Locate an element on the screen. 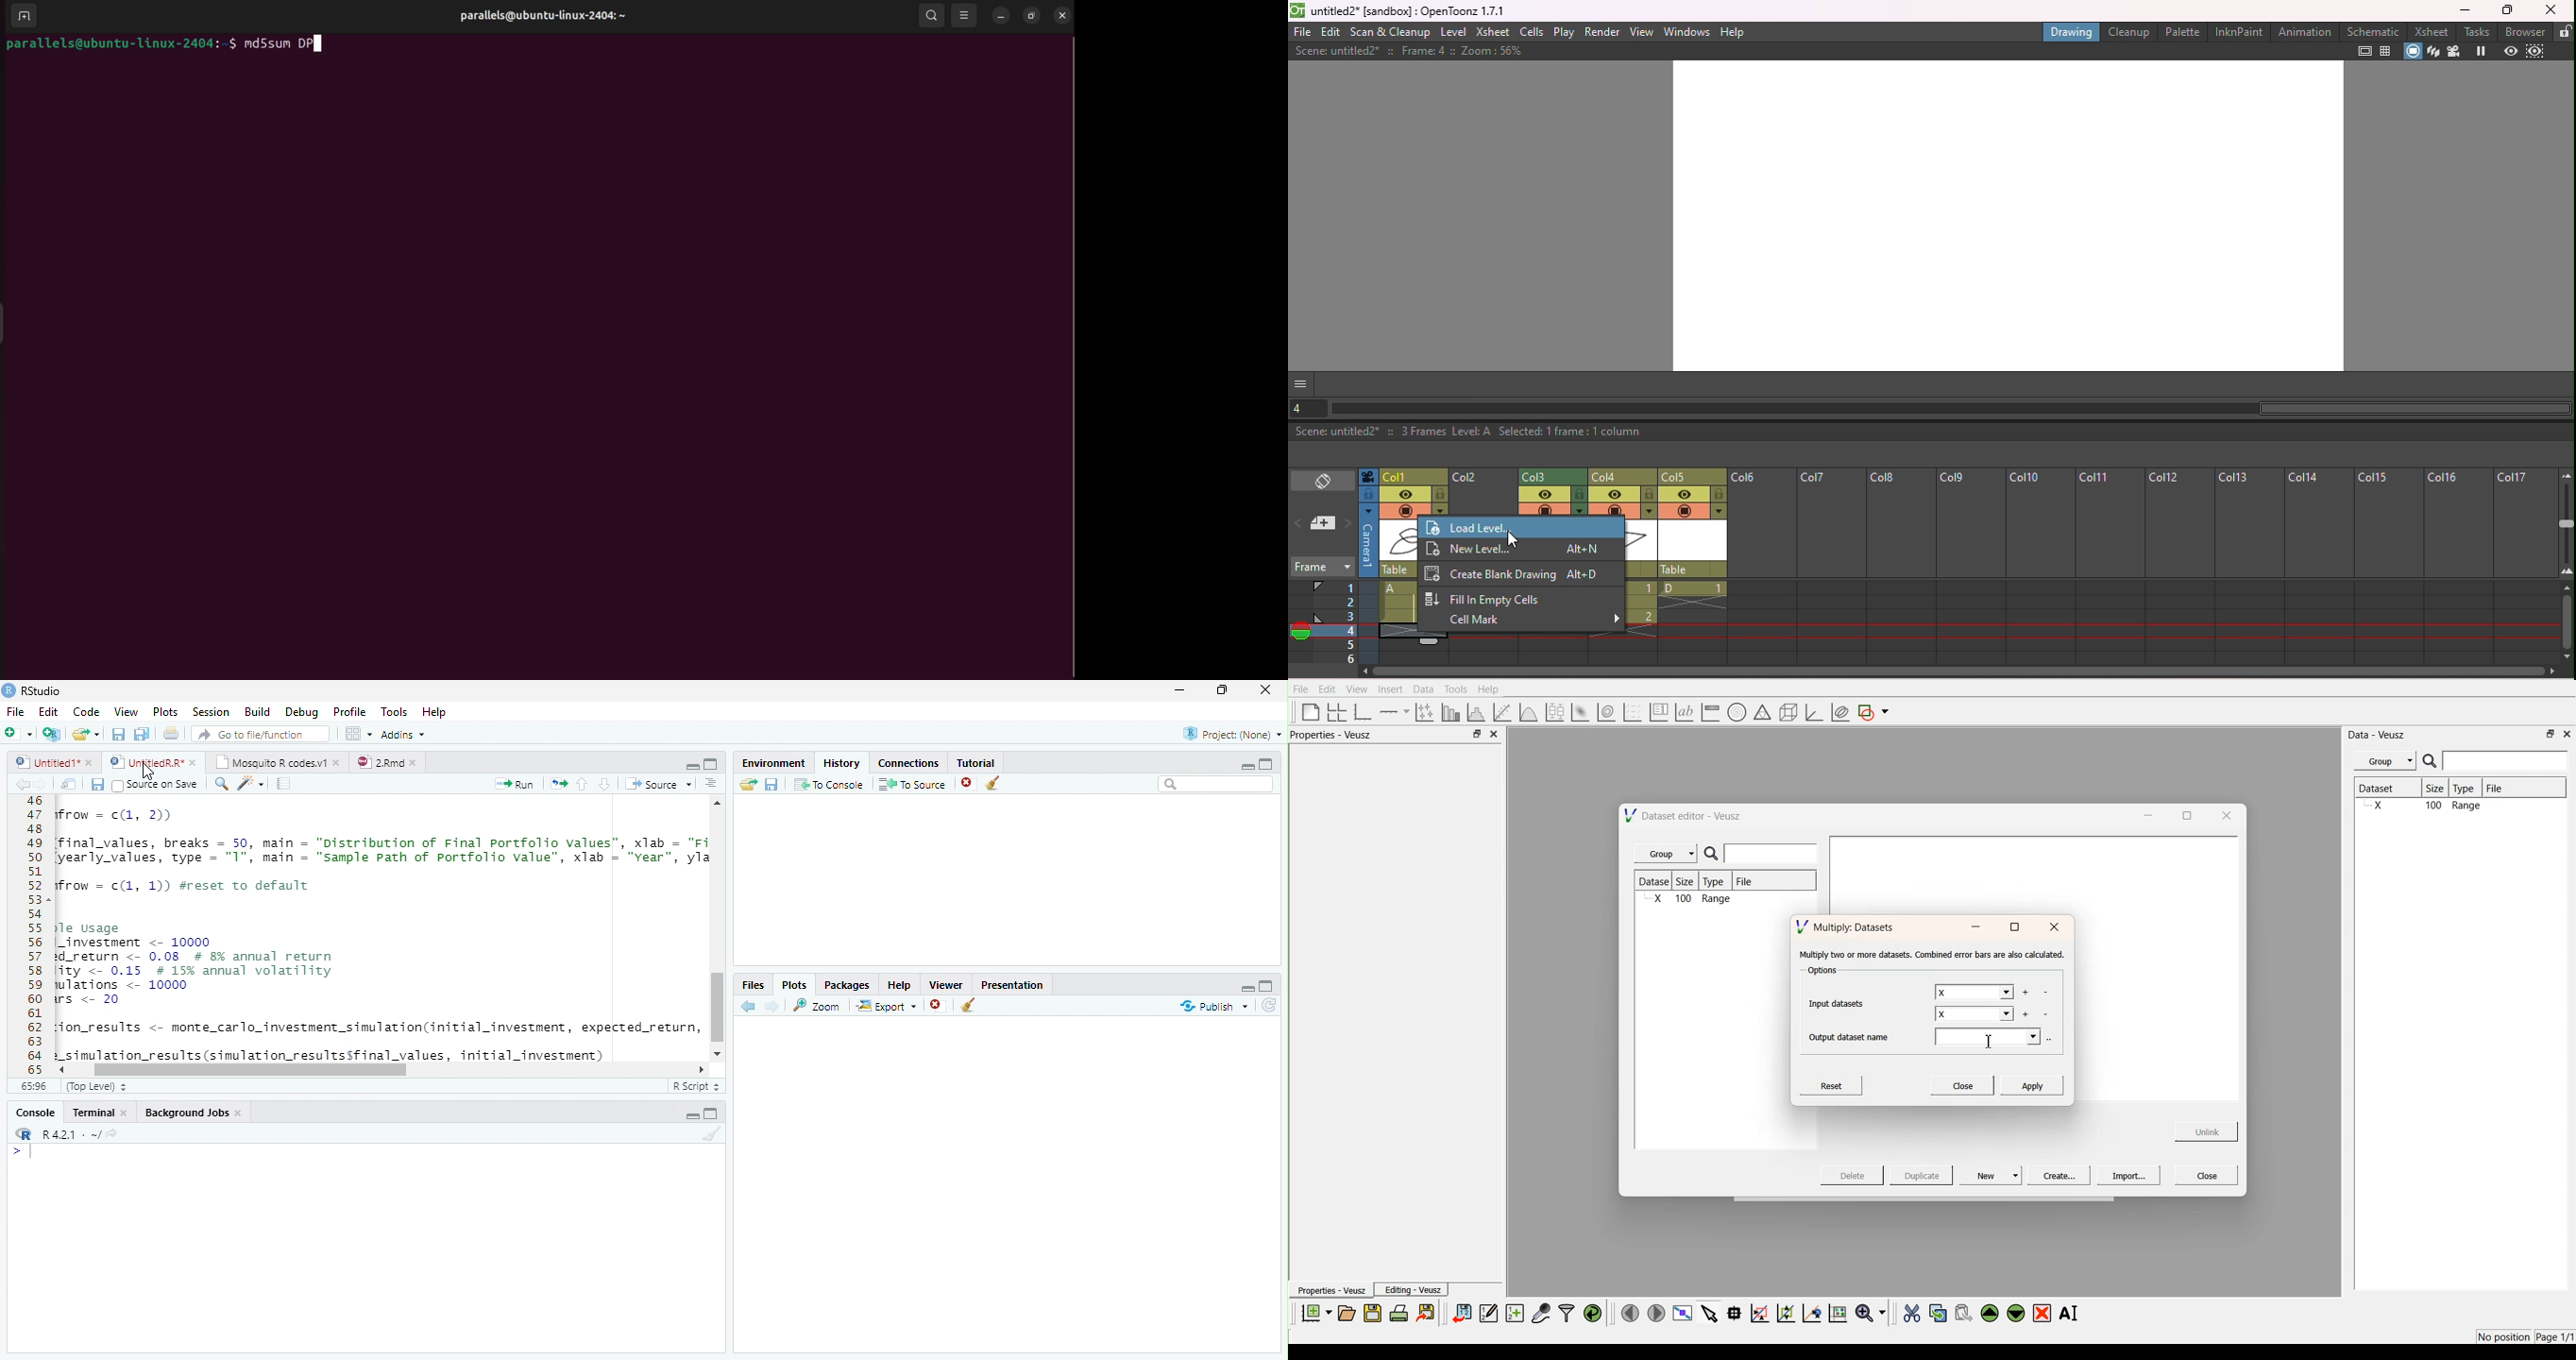  plot a 2d datasets as image is located at coordinates (1579, 712).